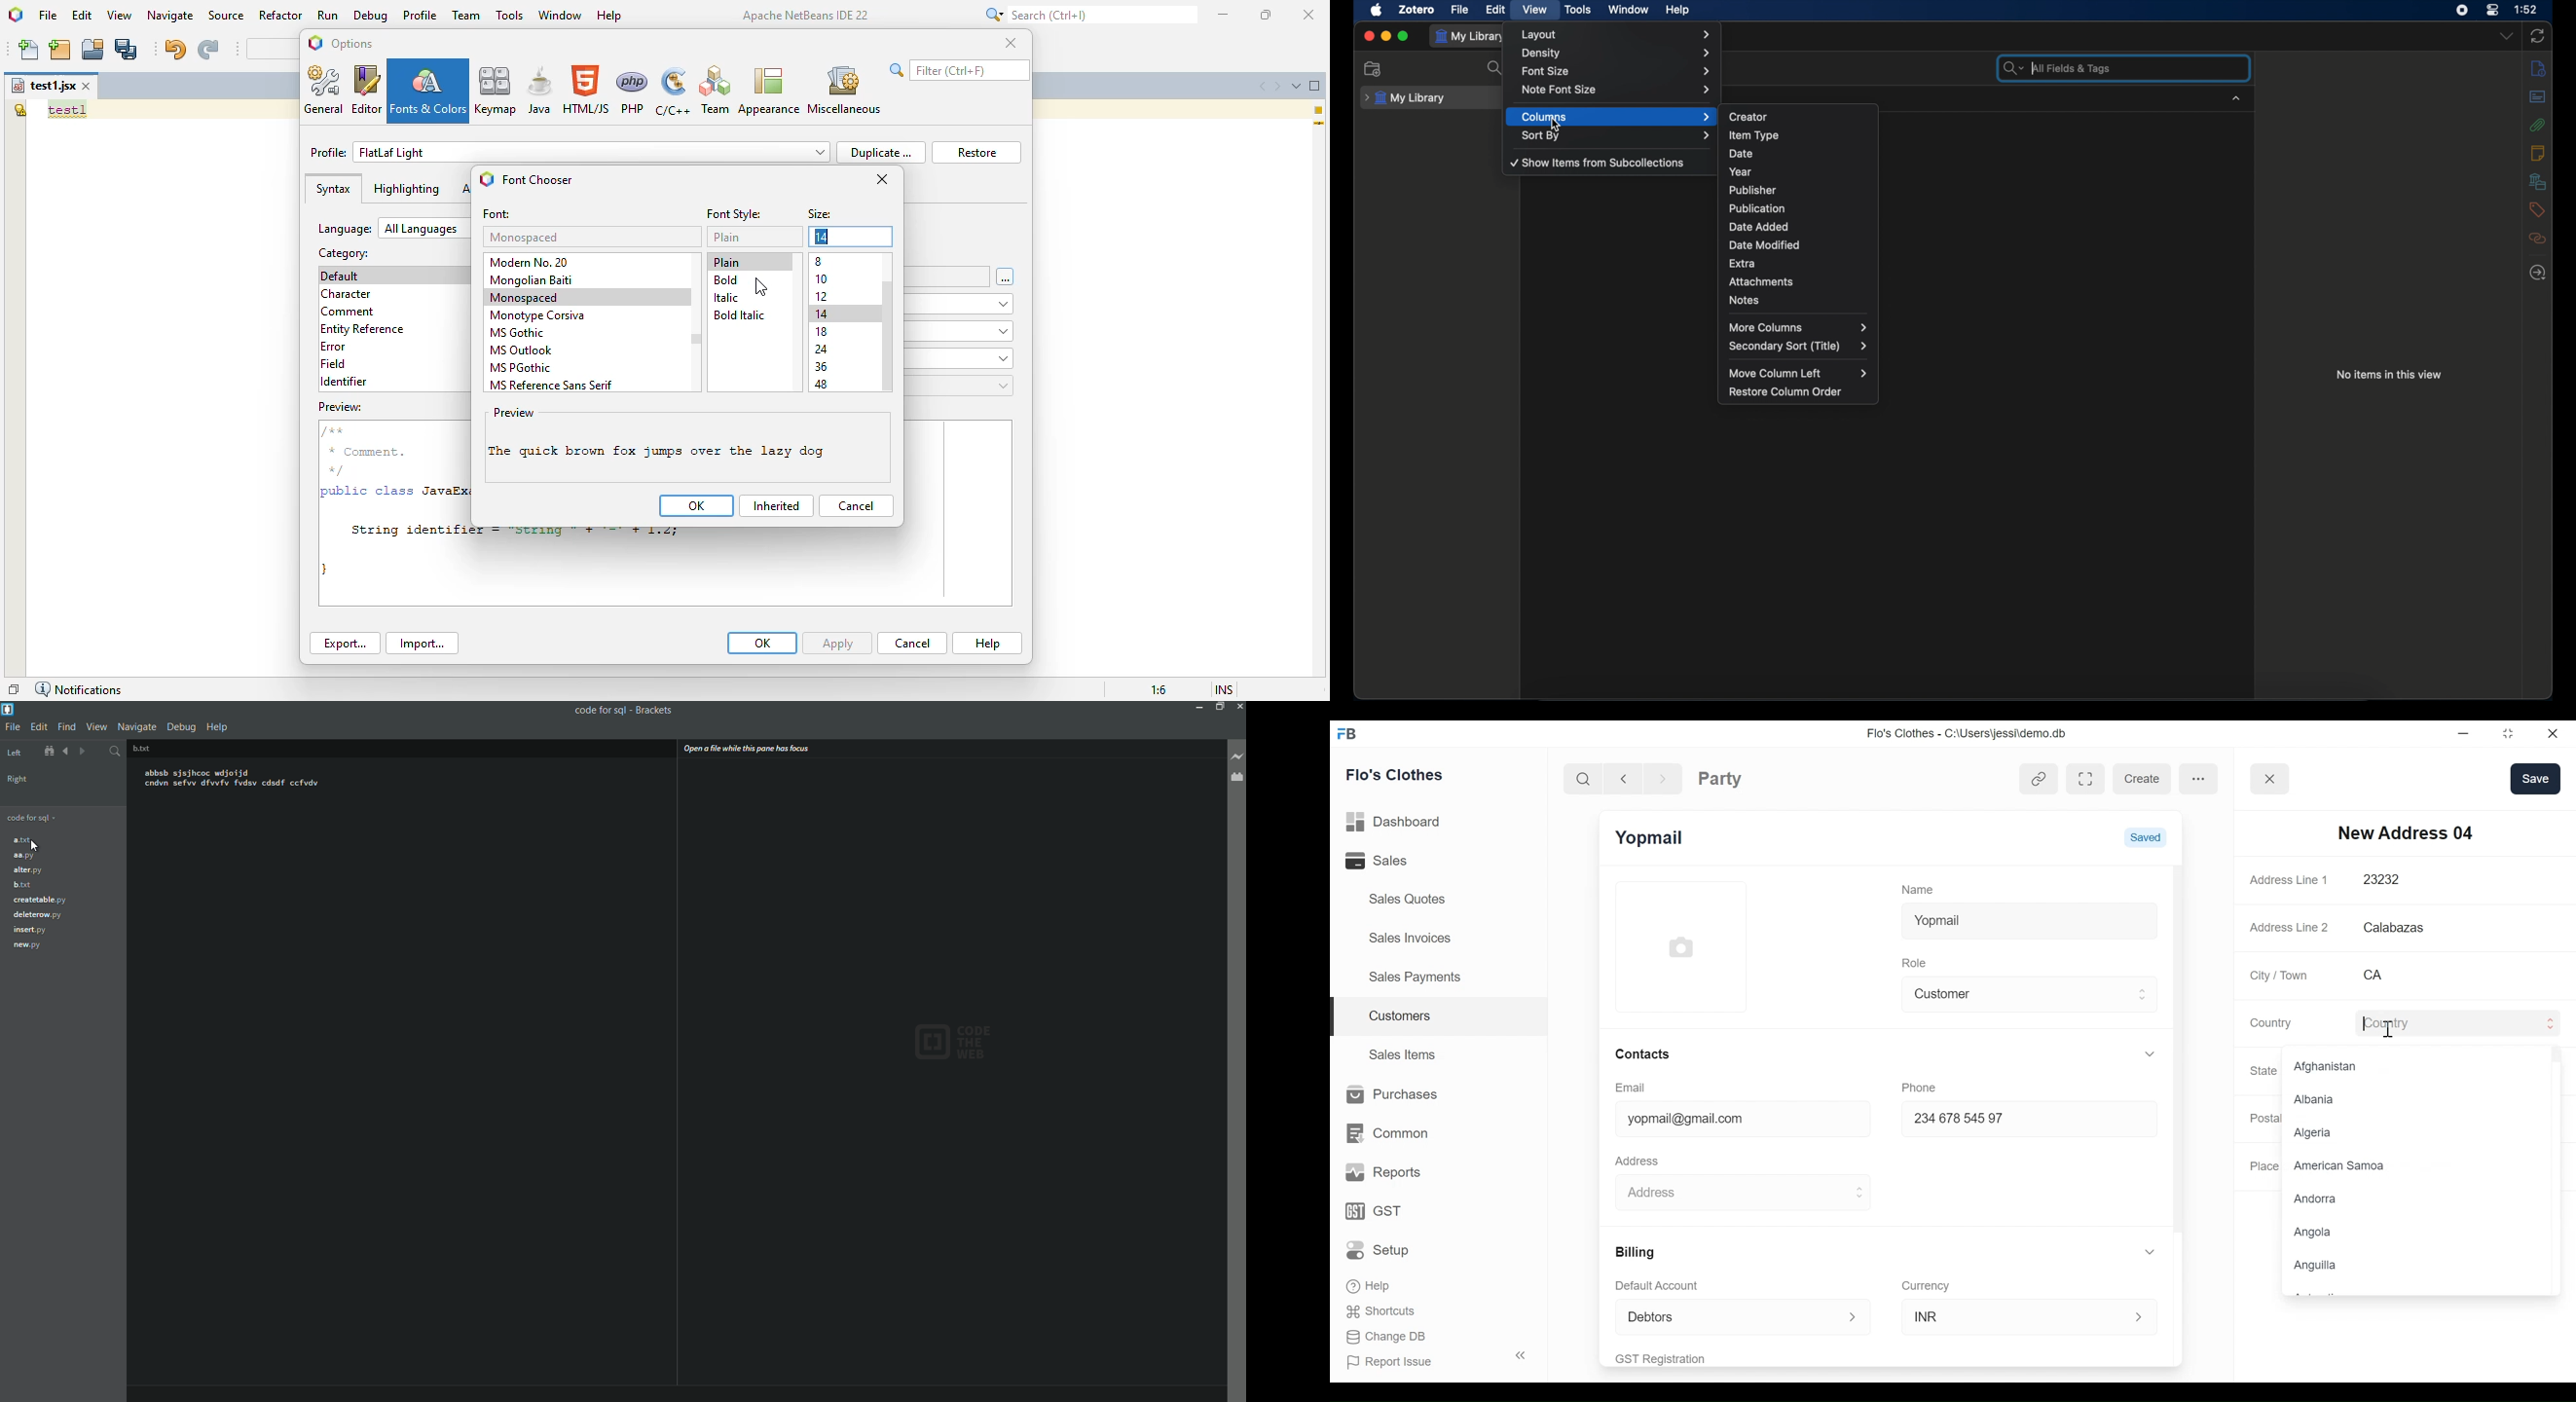  Describe the element at coordinates (1618, 72) in the screenshot. I see `font size` at that location.